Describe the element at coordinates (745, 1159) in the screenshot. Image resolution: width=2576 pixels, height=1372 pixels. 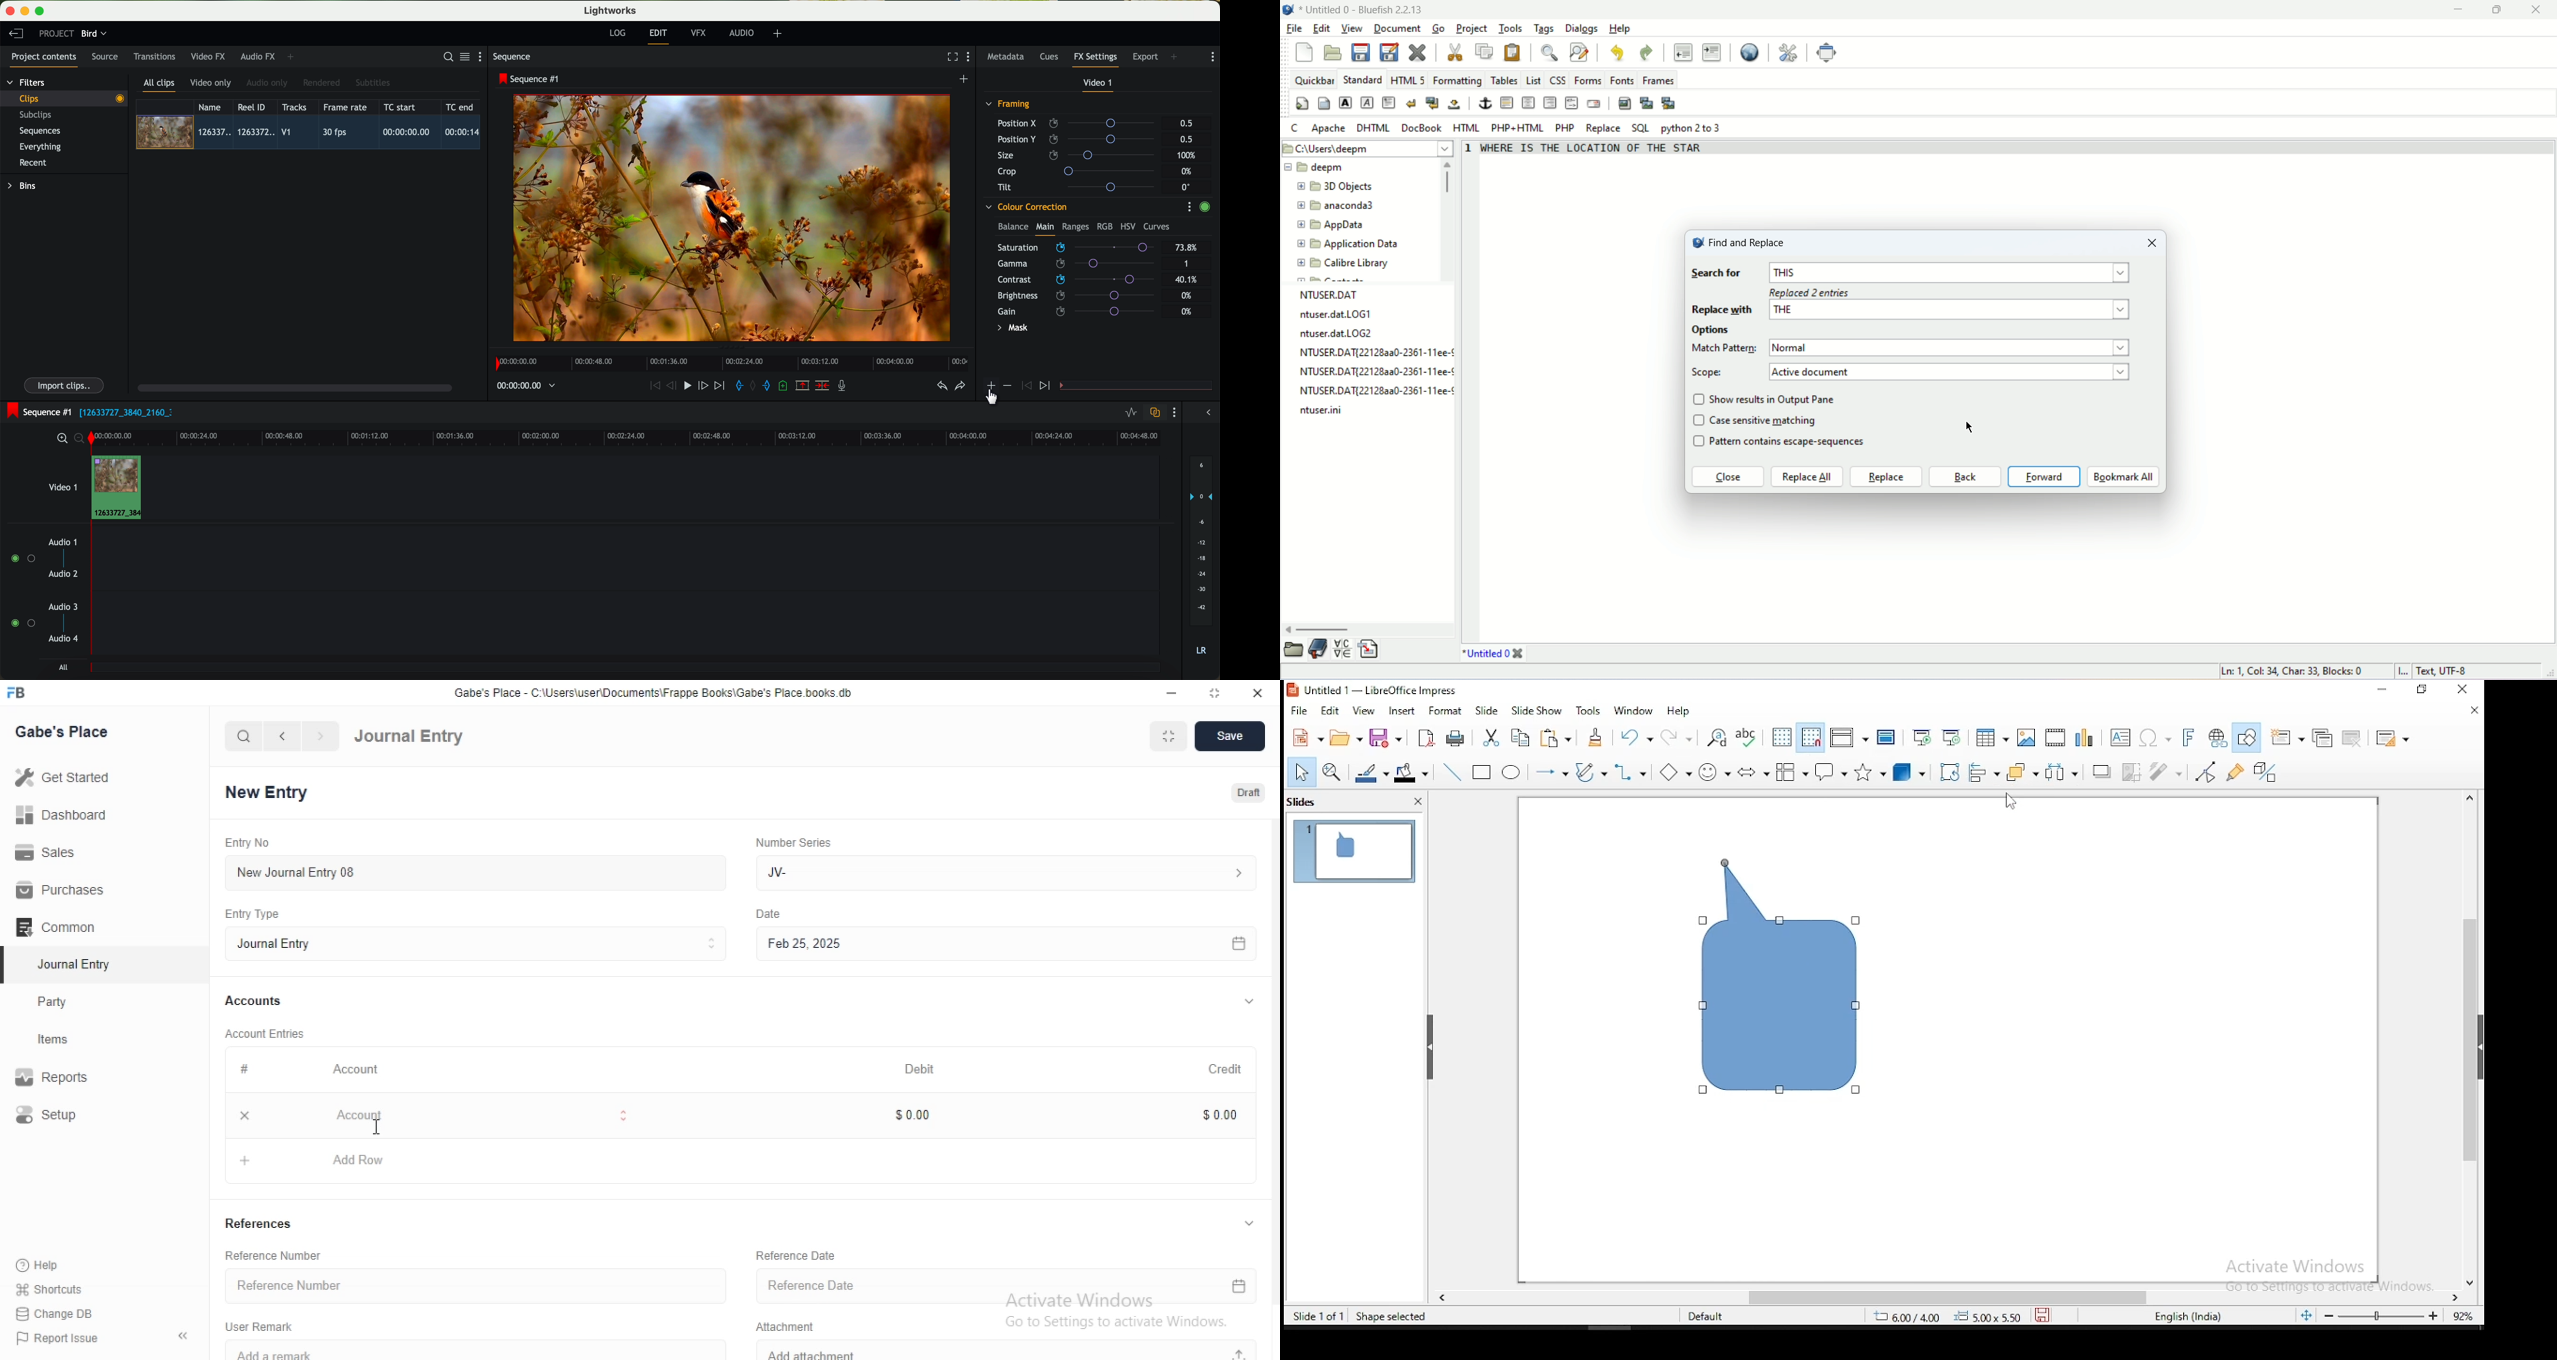
I see `+ Add Row` at that location.